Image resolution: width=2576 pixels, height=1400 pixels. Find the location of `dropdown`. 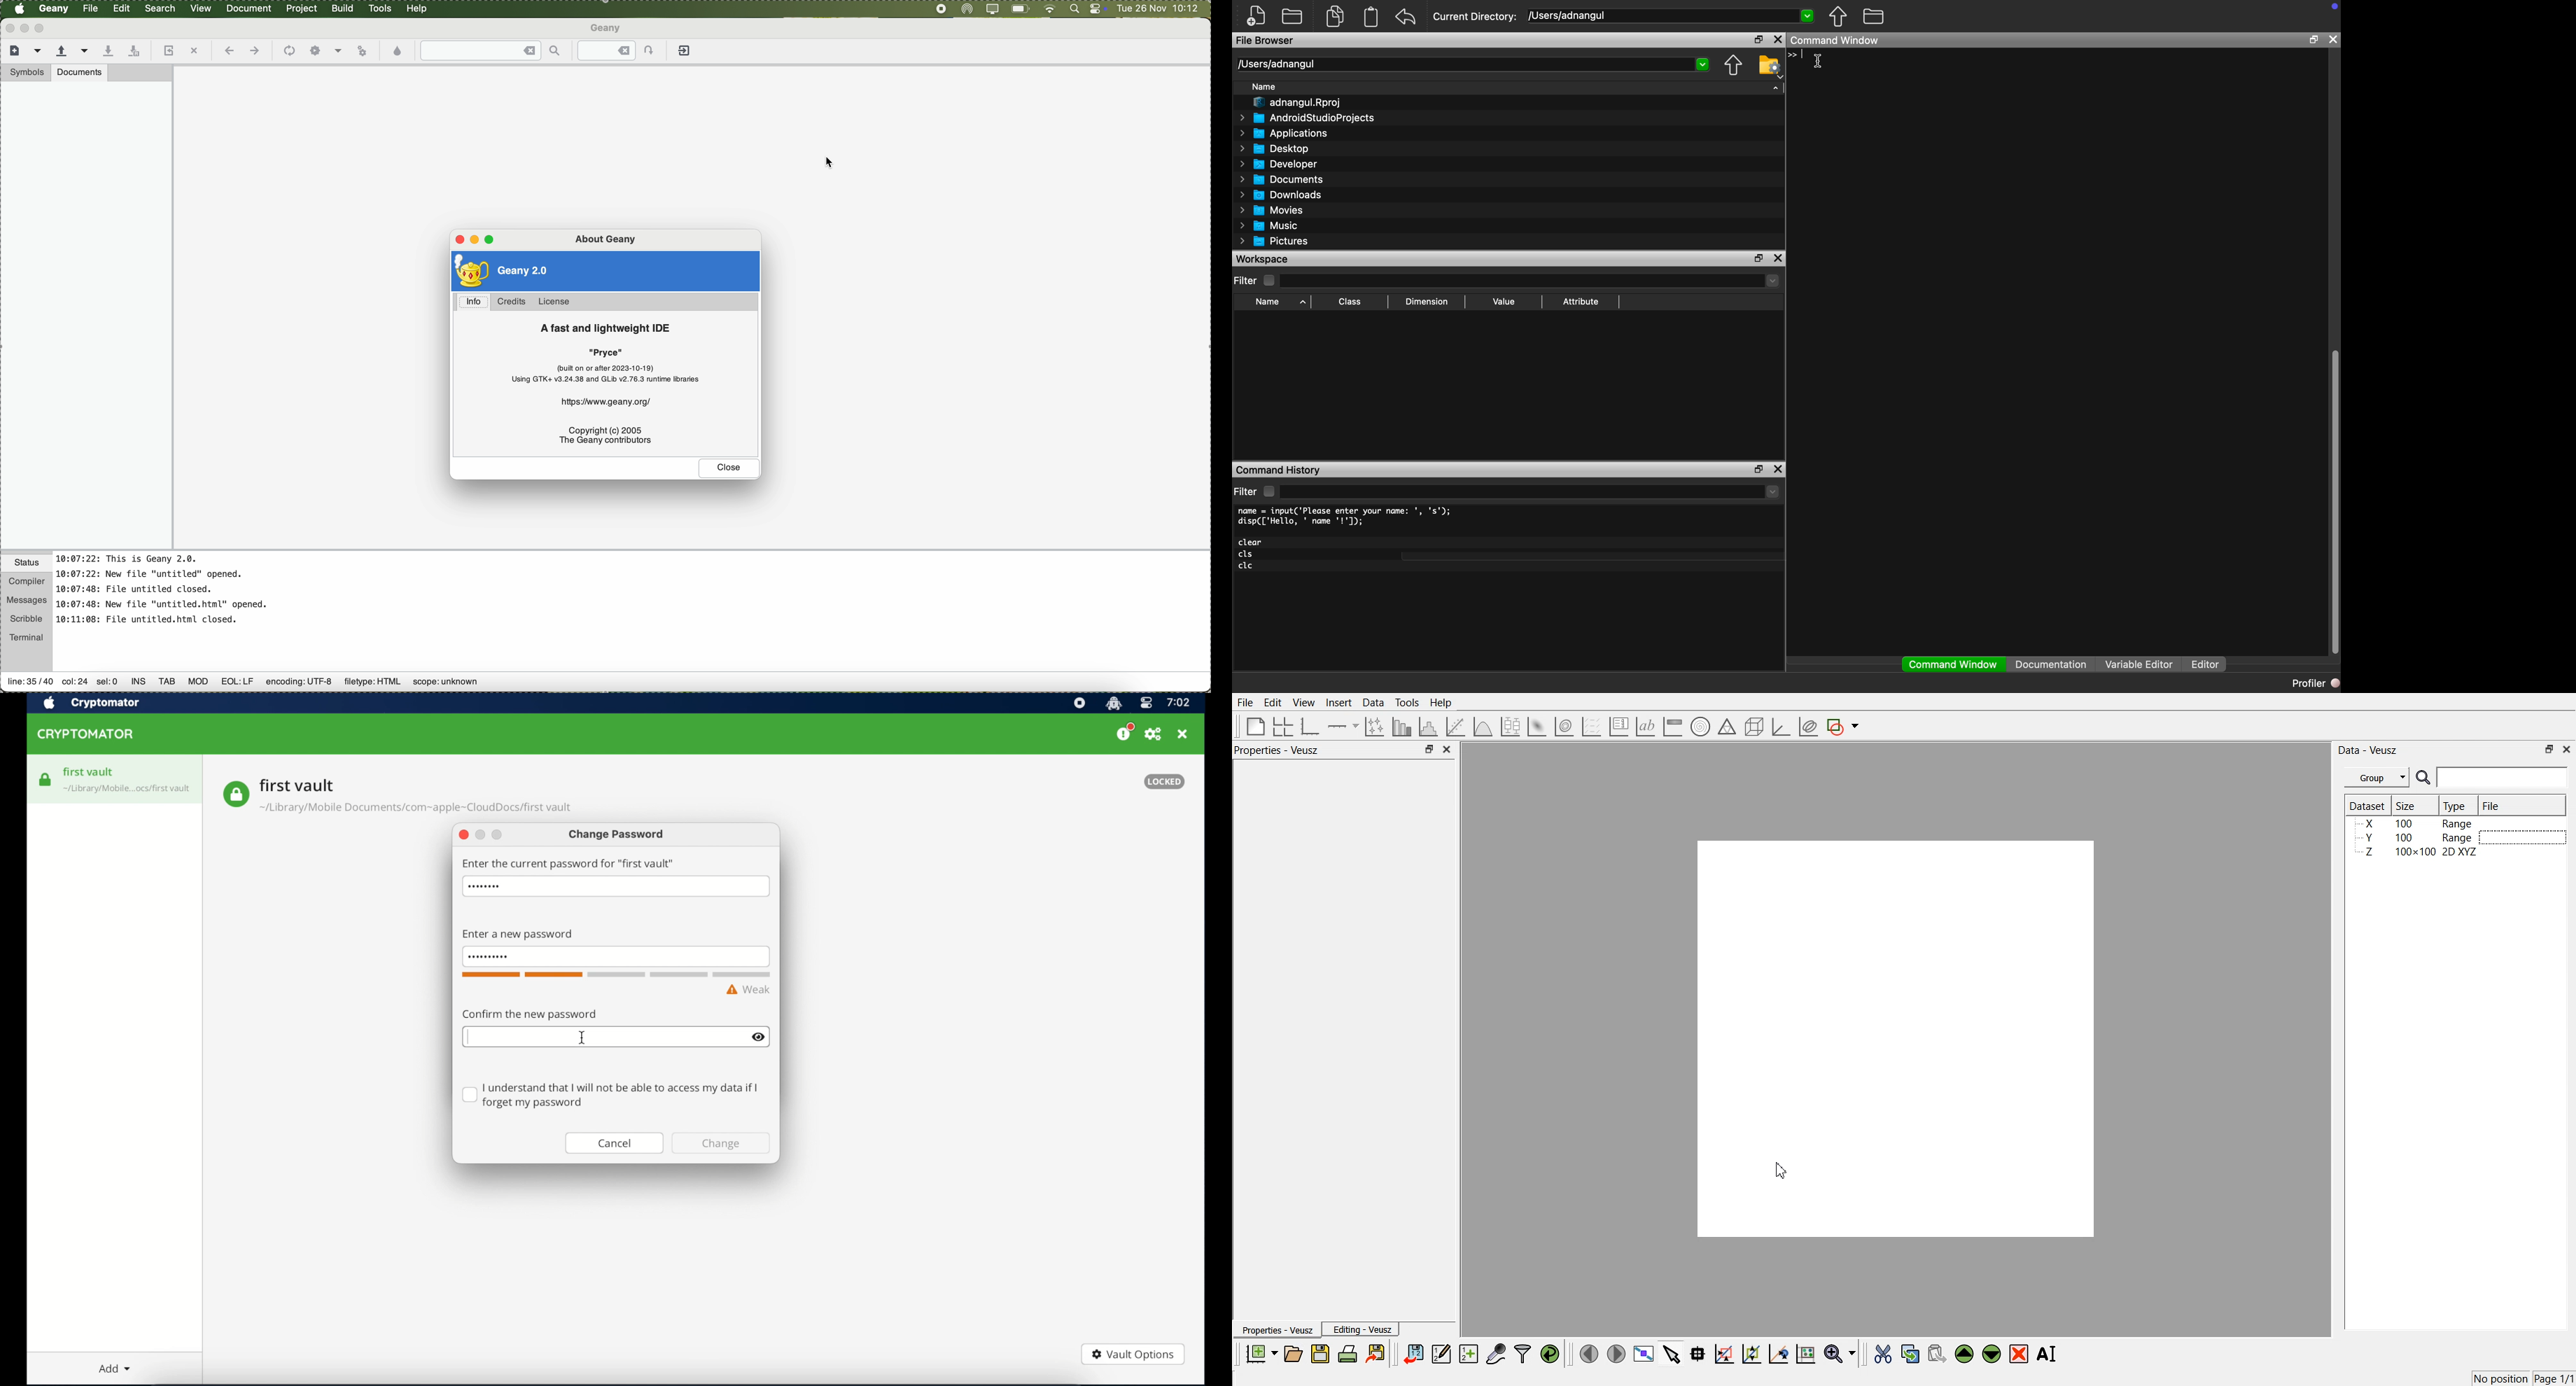

dropdown is located at coordinates (1806, 15).